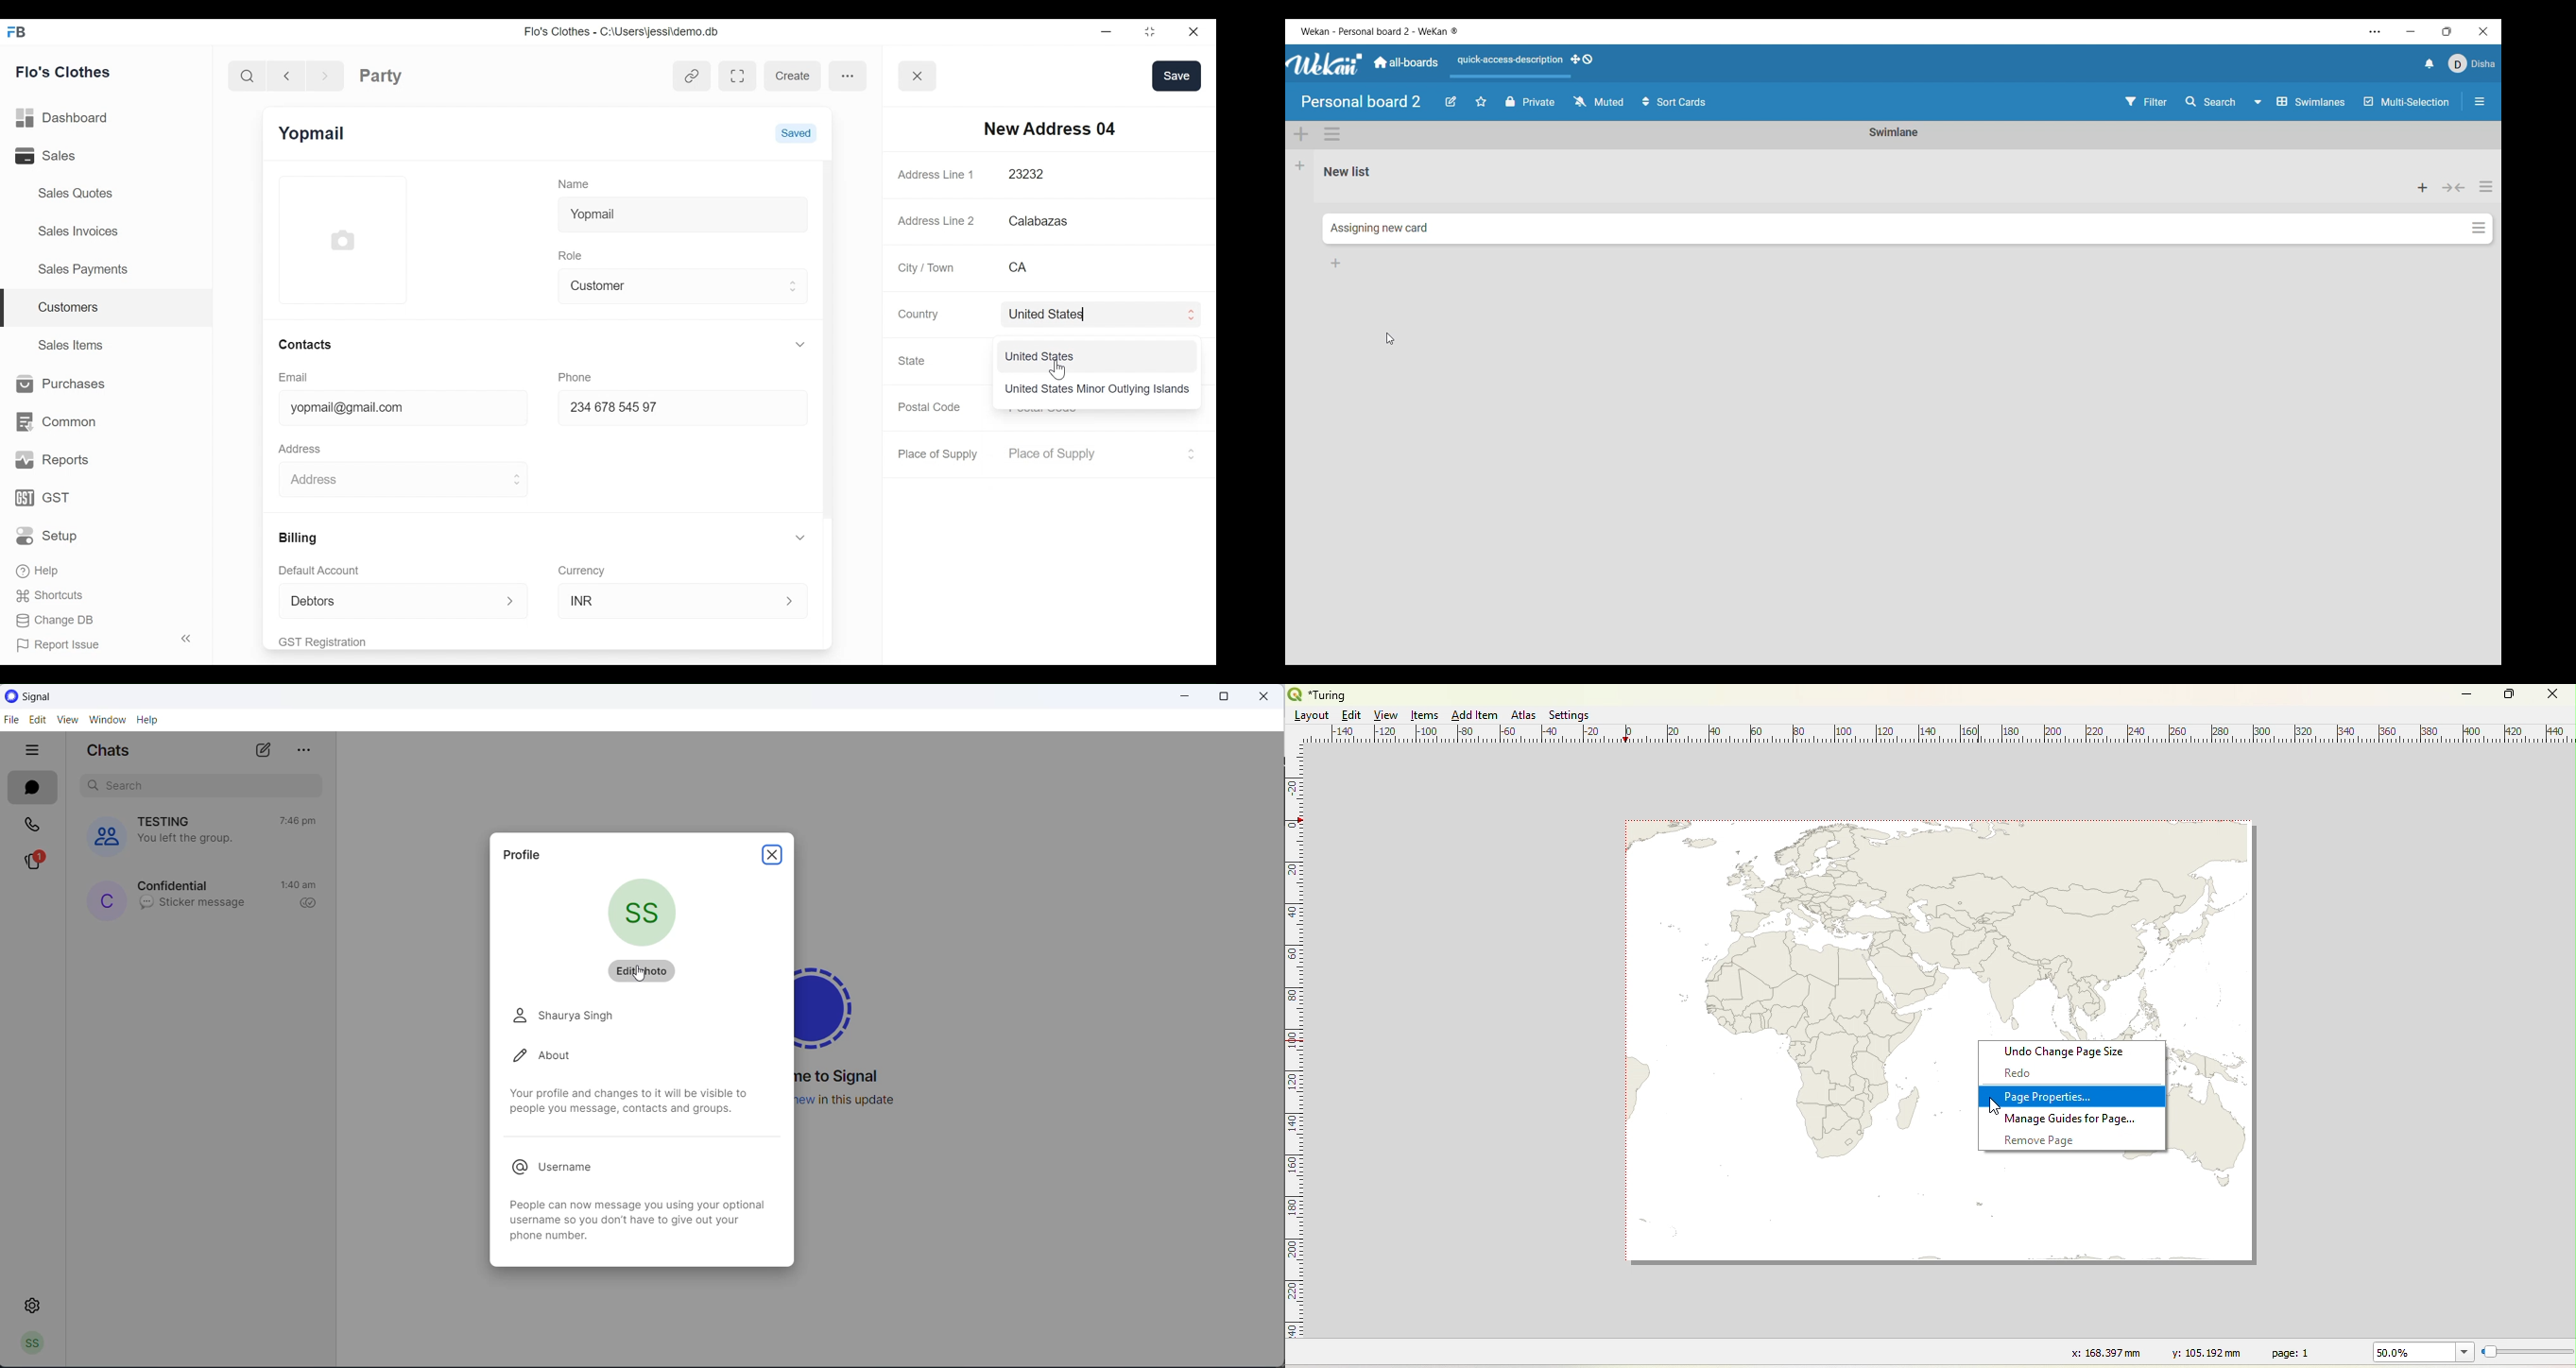 This screenshot has height=1372, width=2576. What do you see at coordinates (1362, 101) in the screenshot?
I see `Board title` at bounding box center [1362, 101].